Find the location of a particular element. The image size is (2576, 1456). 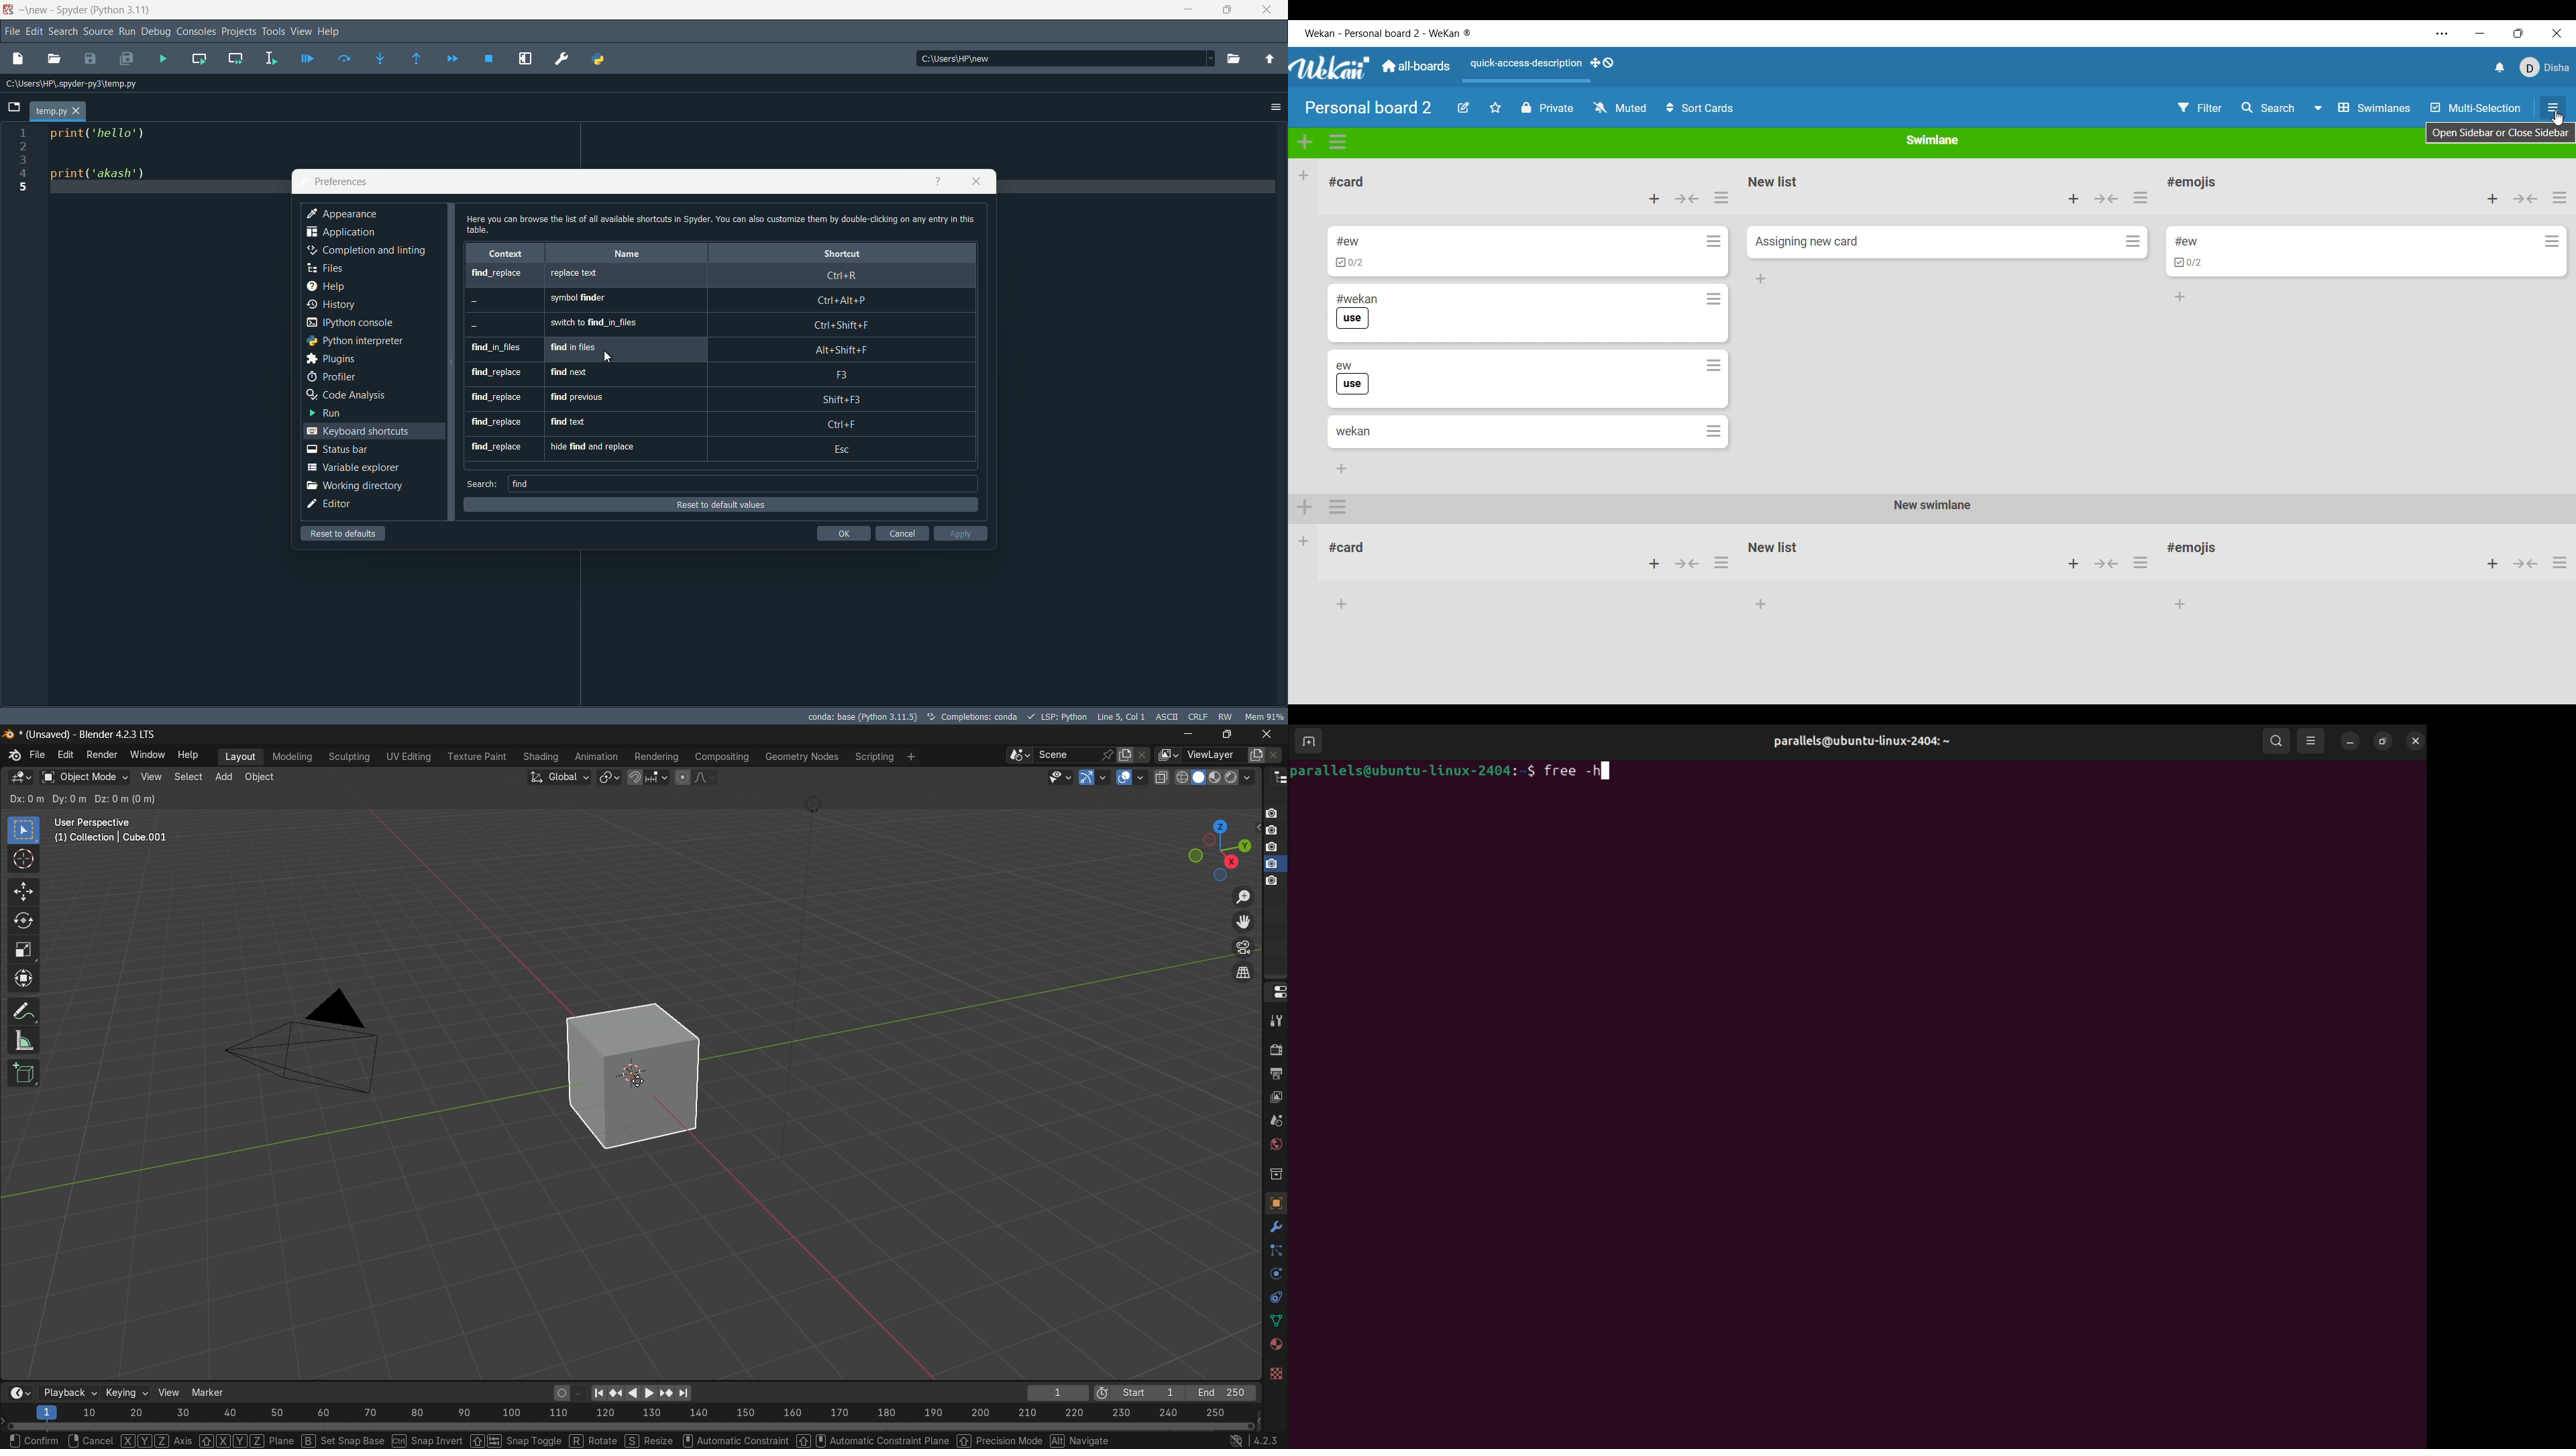

find_in_files, find in files, alt+shift+f is located at coordinates (717, 350).